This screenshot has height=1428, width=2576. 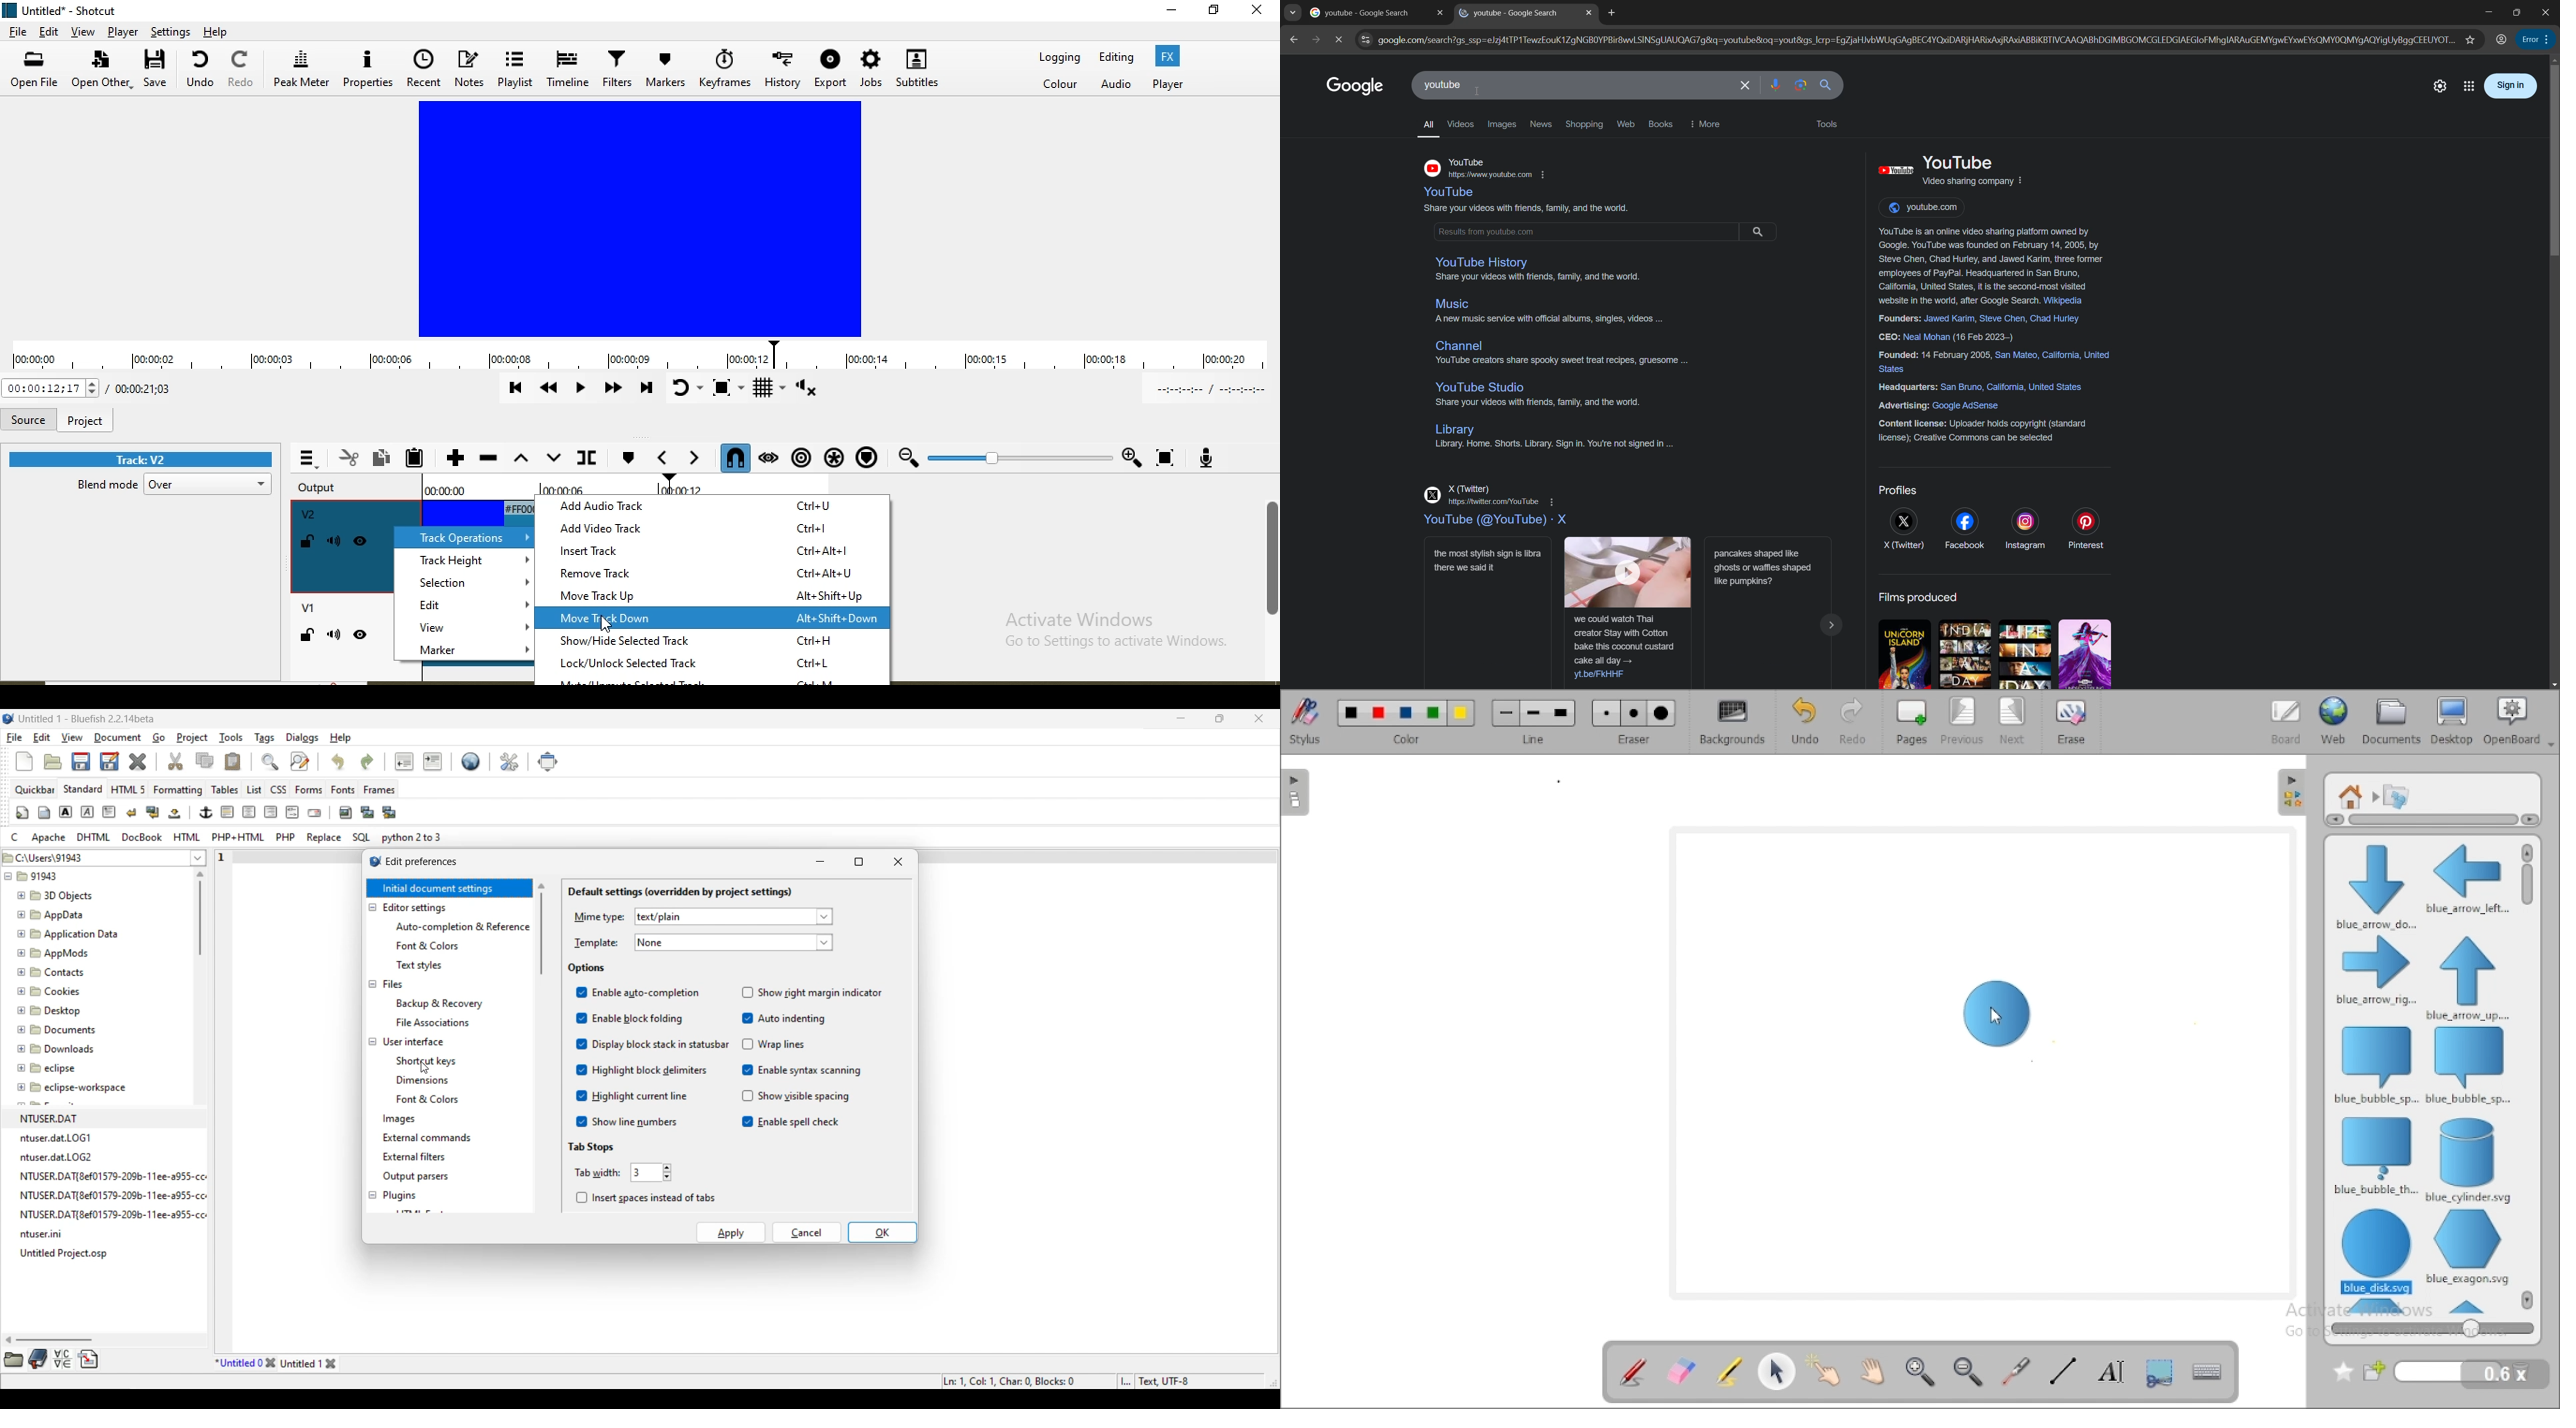 I want to click on Indicates tab width, so click(x=597, y=1172).